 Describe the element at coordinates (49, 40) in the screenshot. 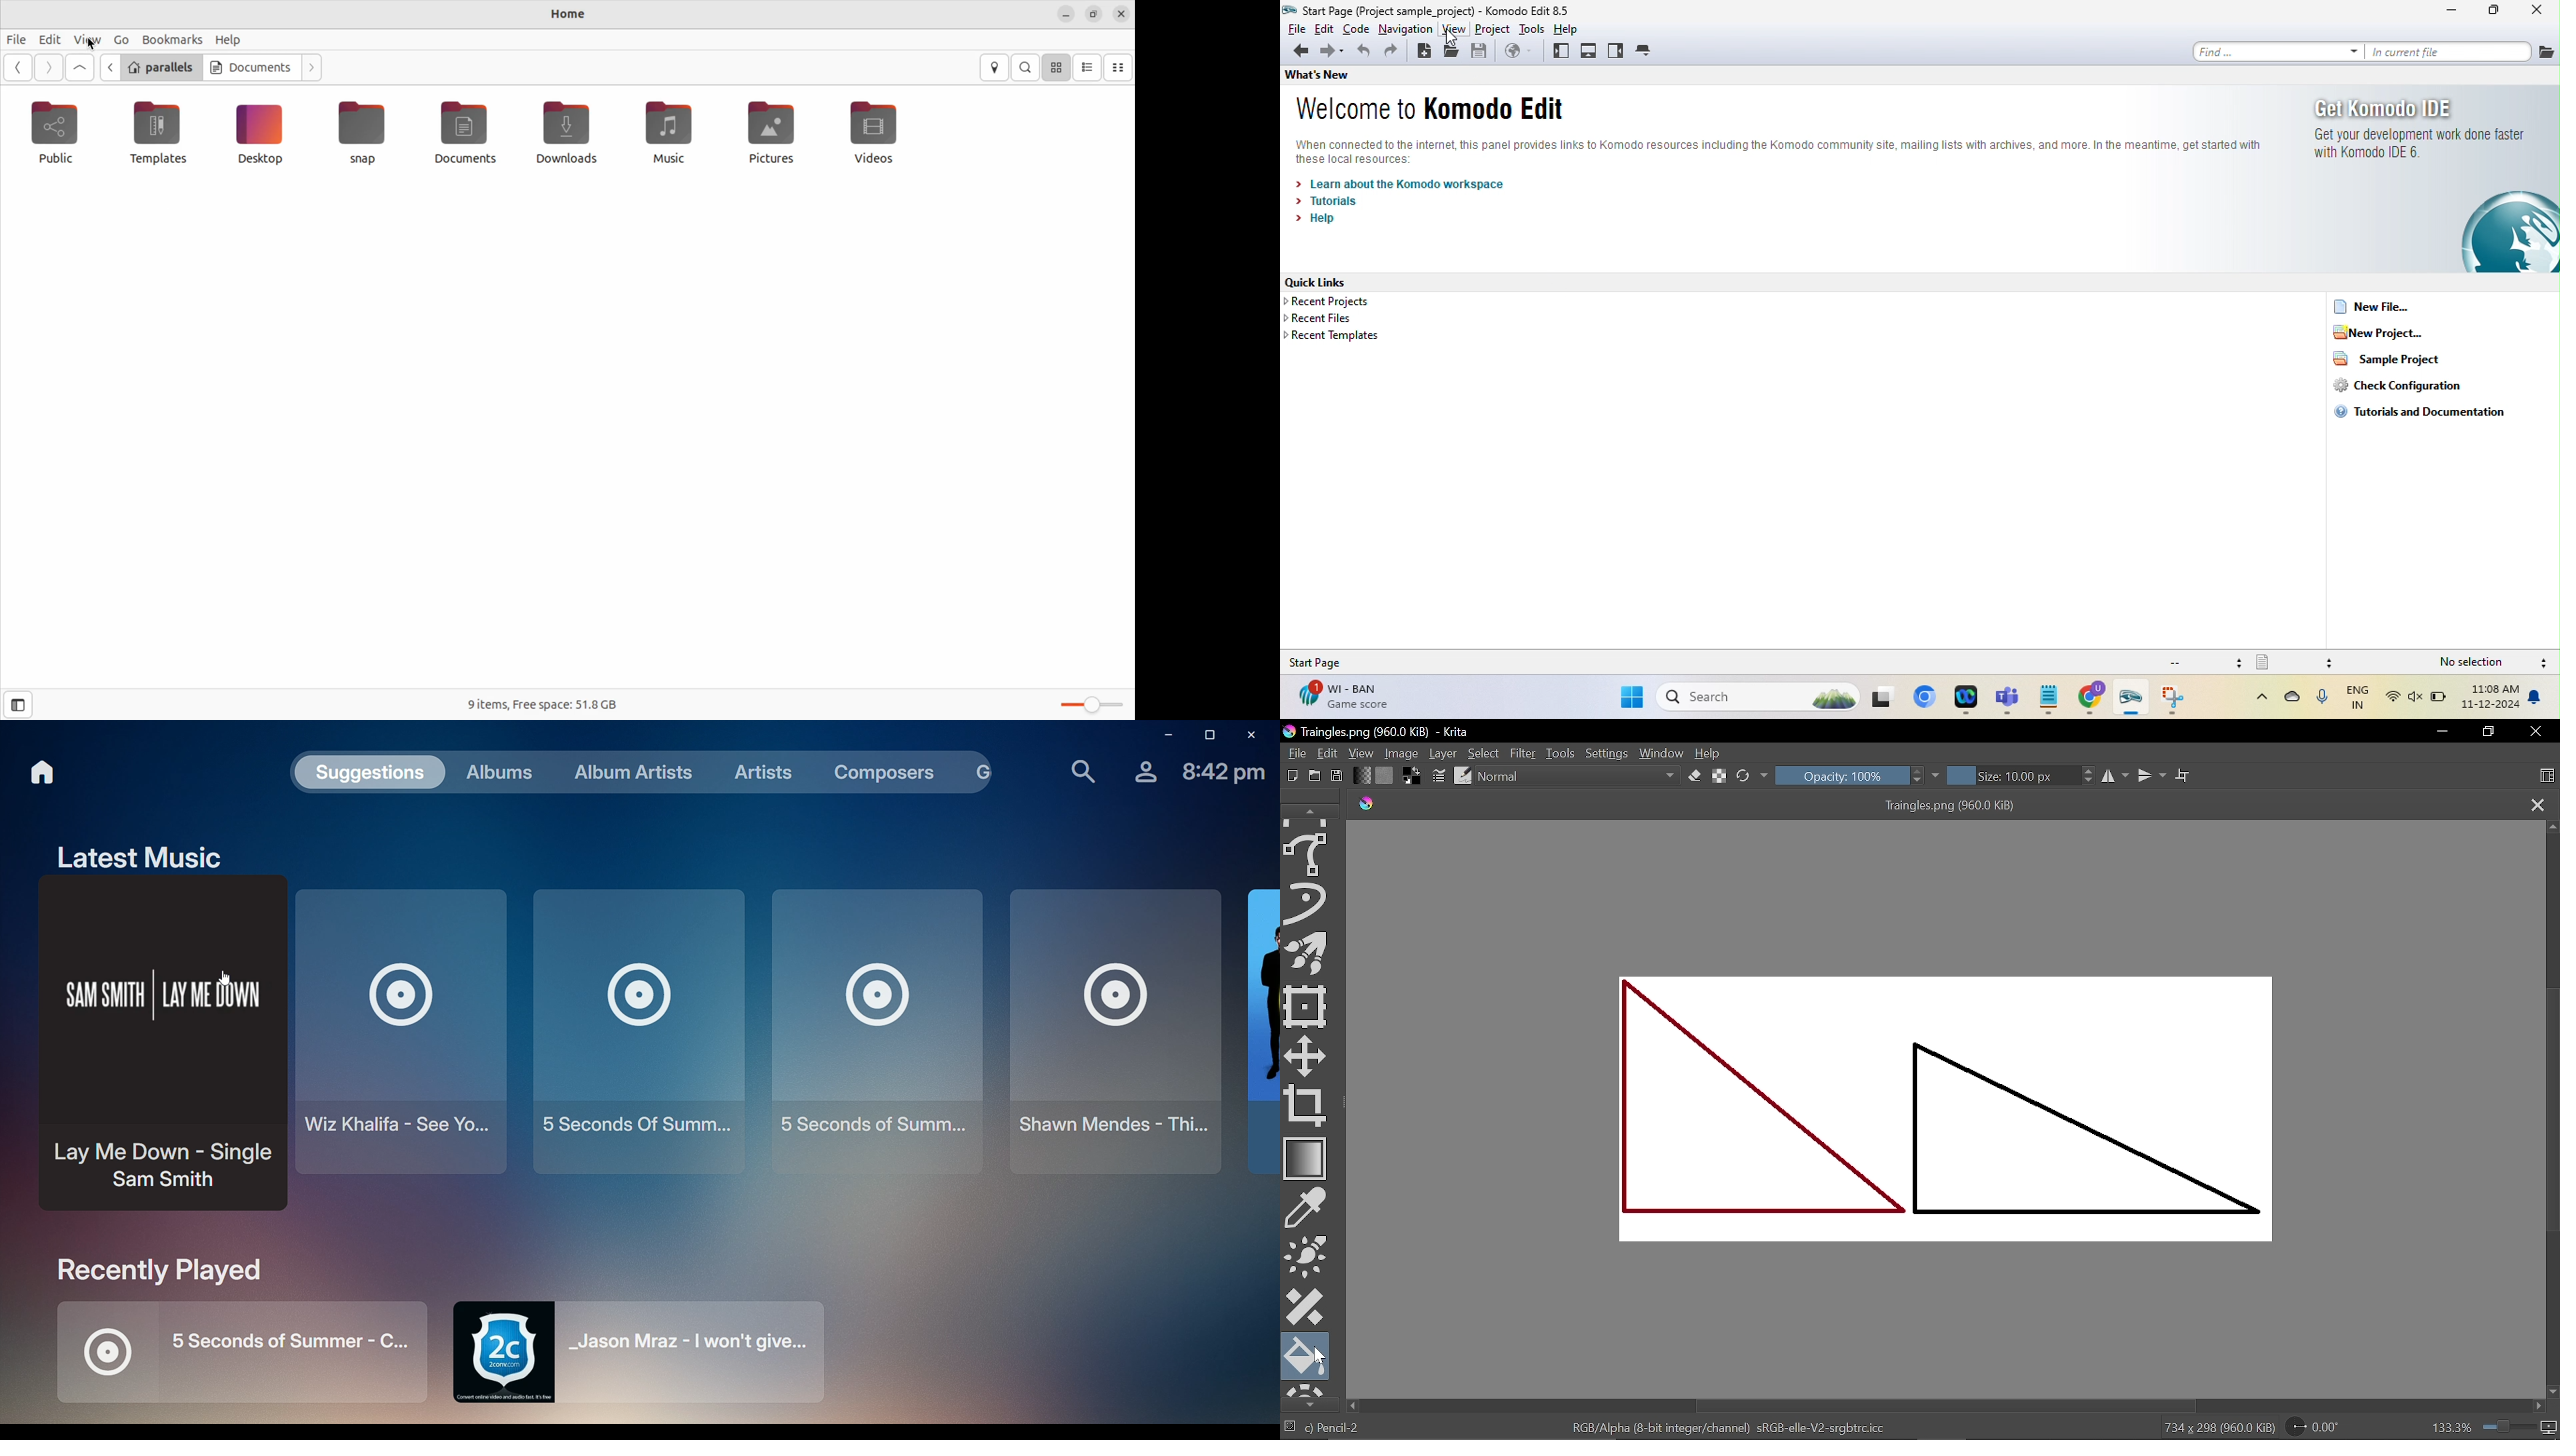

I see `Edit` at that location.